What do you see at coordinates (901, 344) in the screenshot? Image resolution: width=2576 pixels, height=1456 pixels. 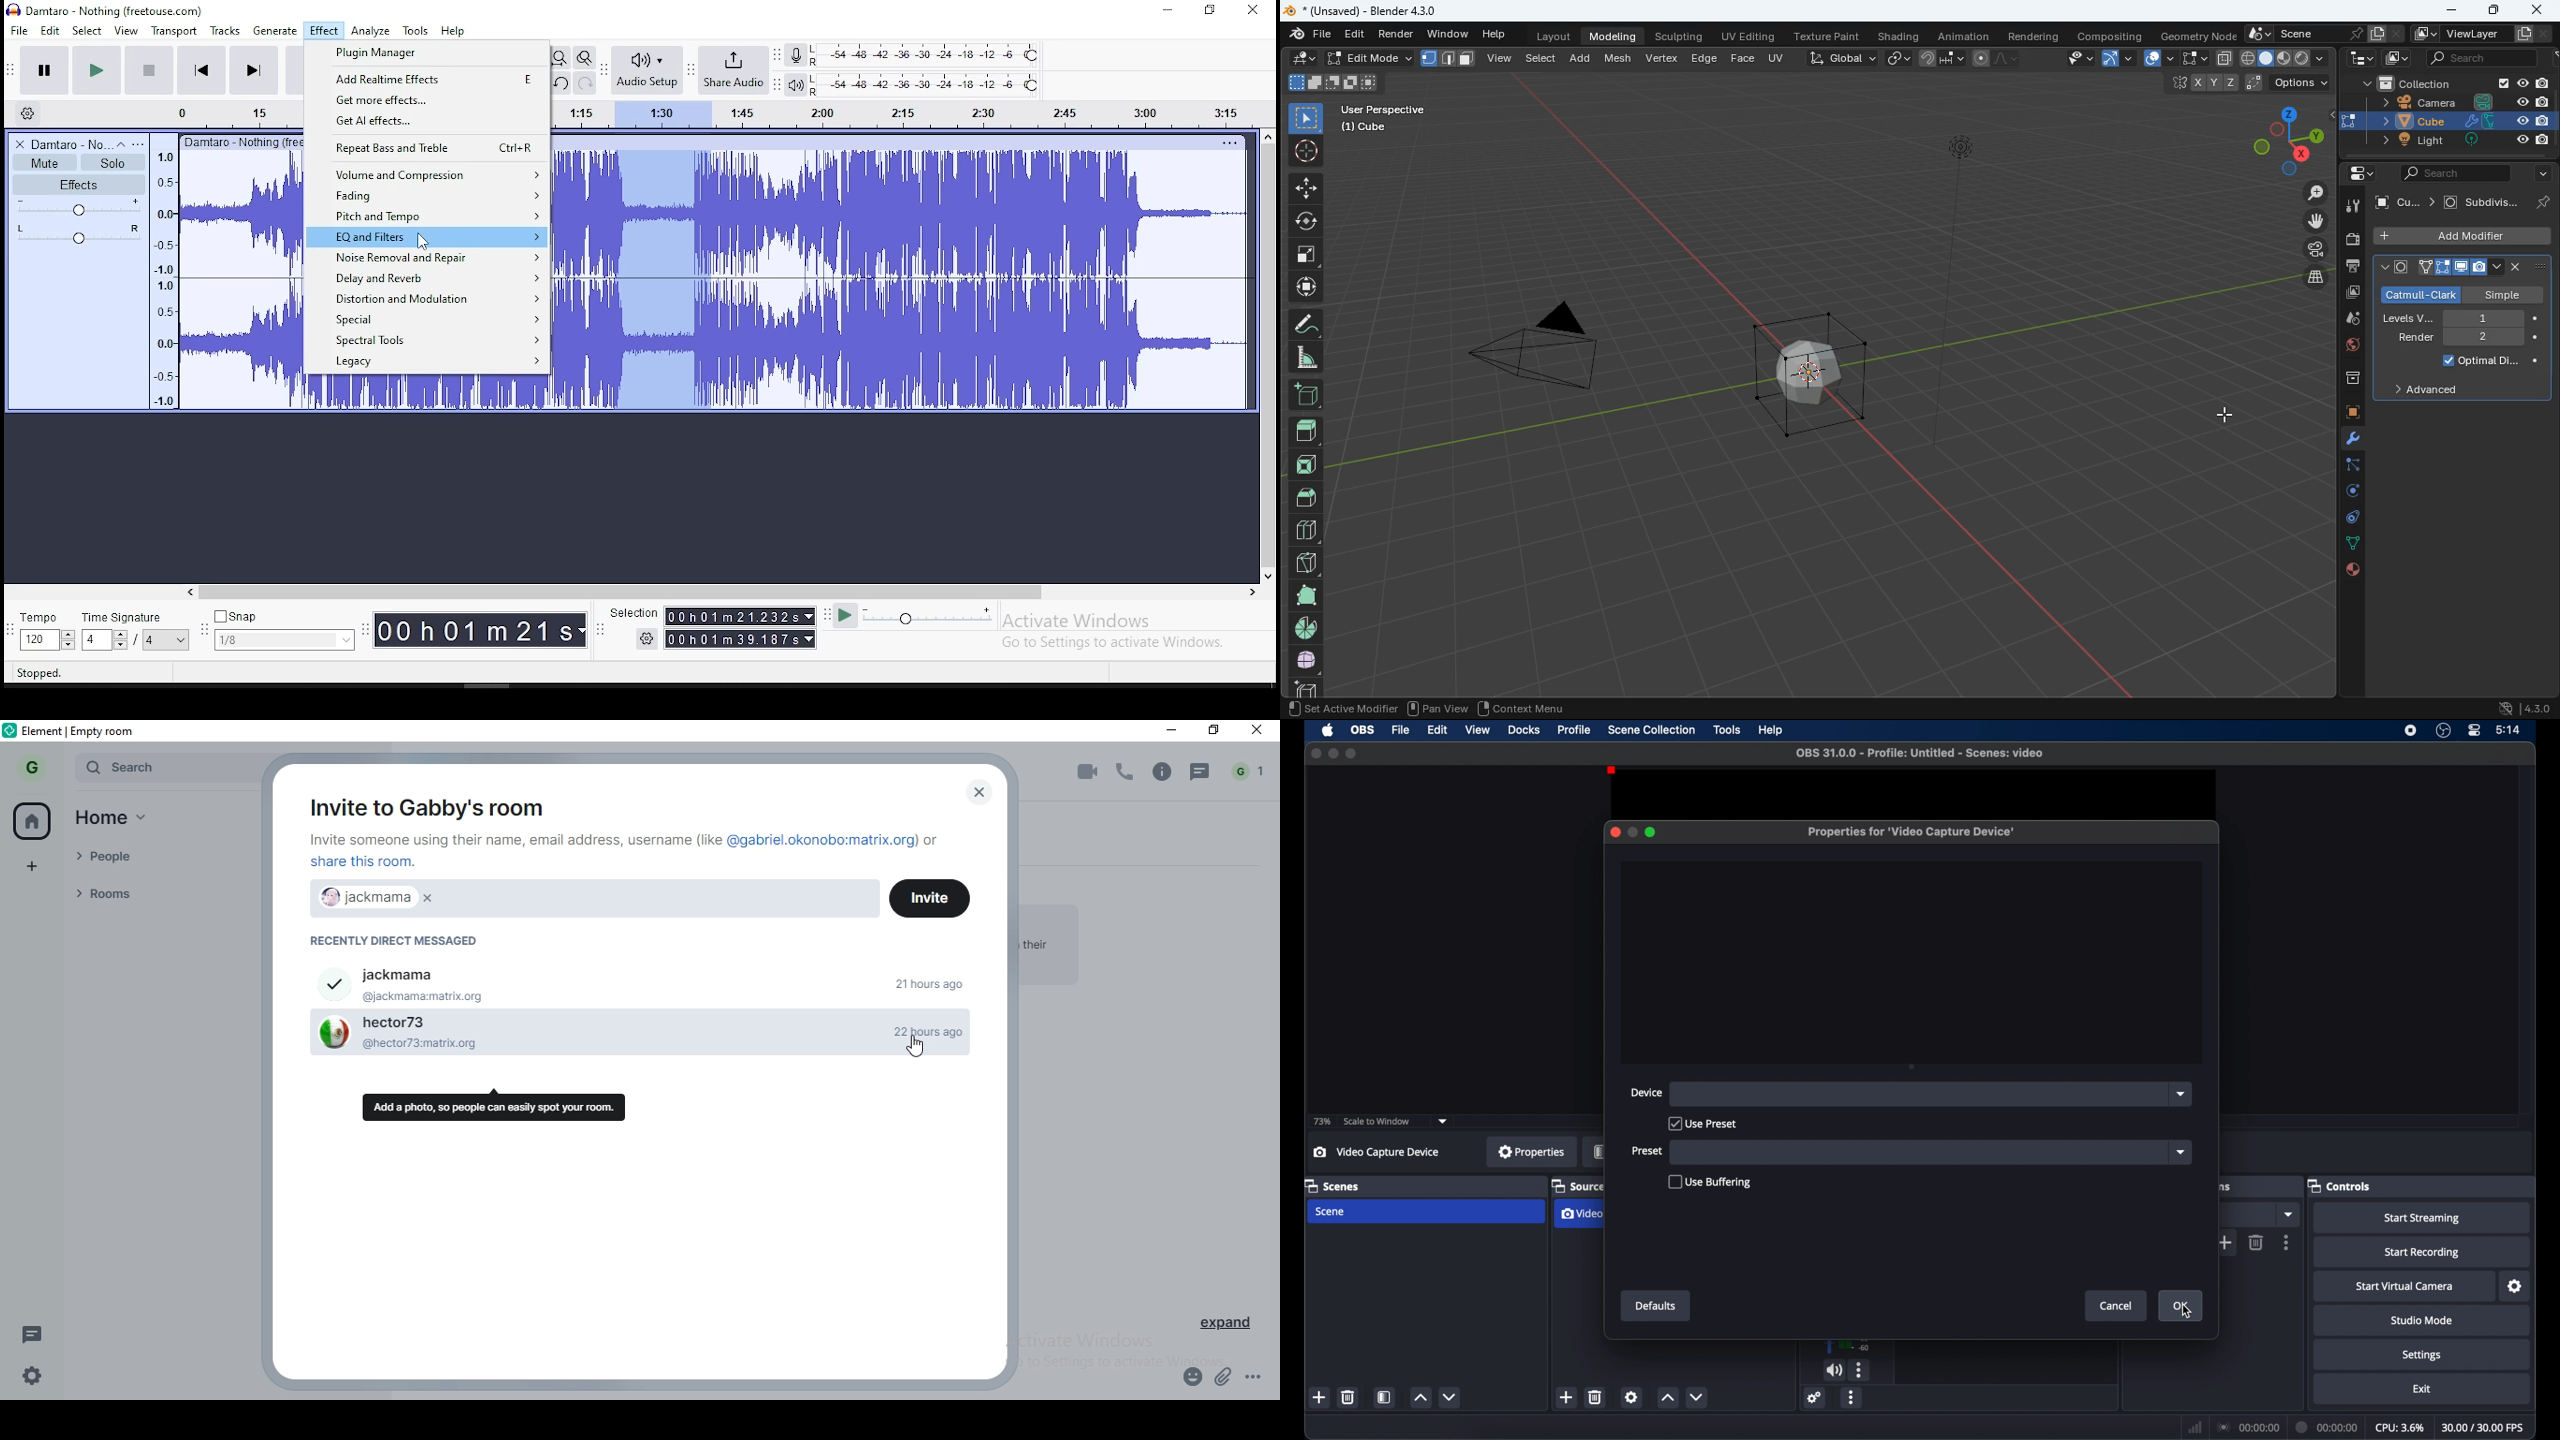 I see `audio track` at bounding box center [901, 344].